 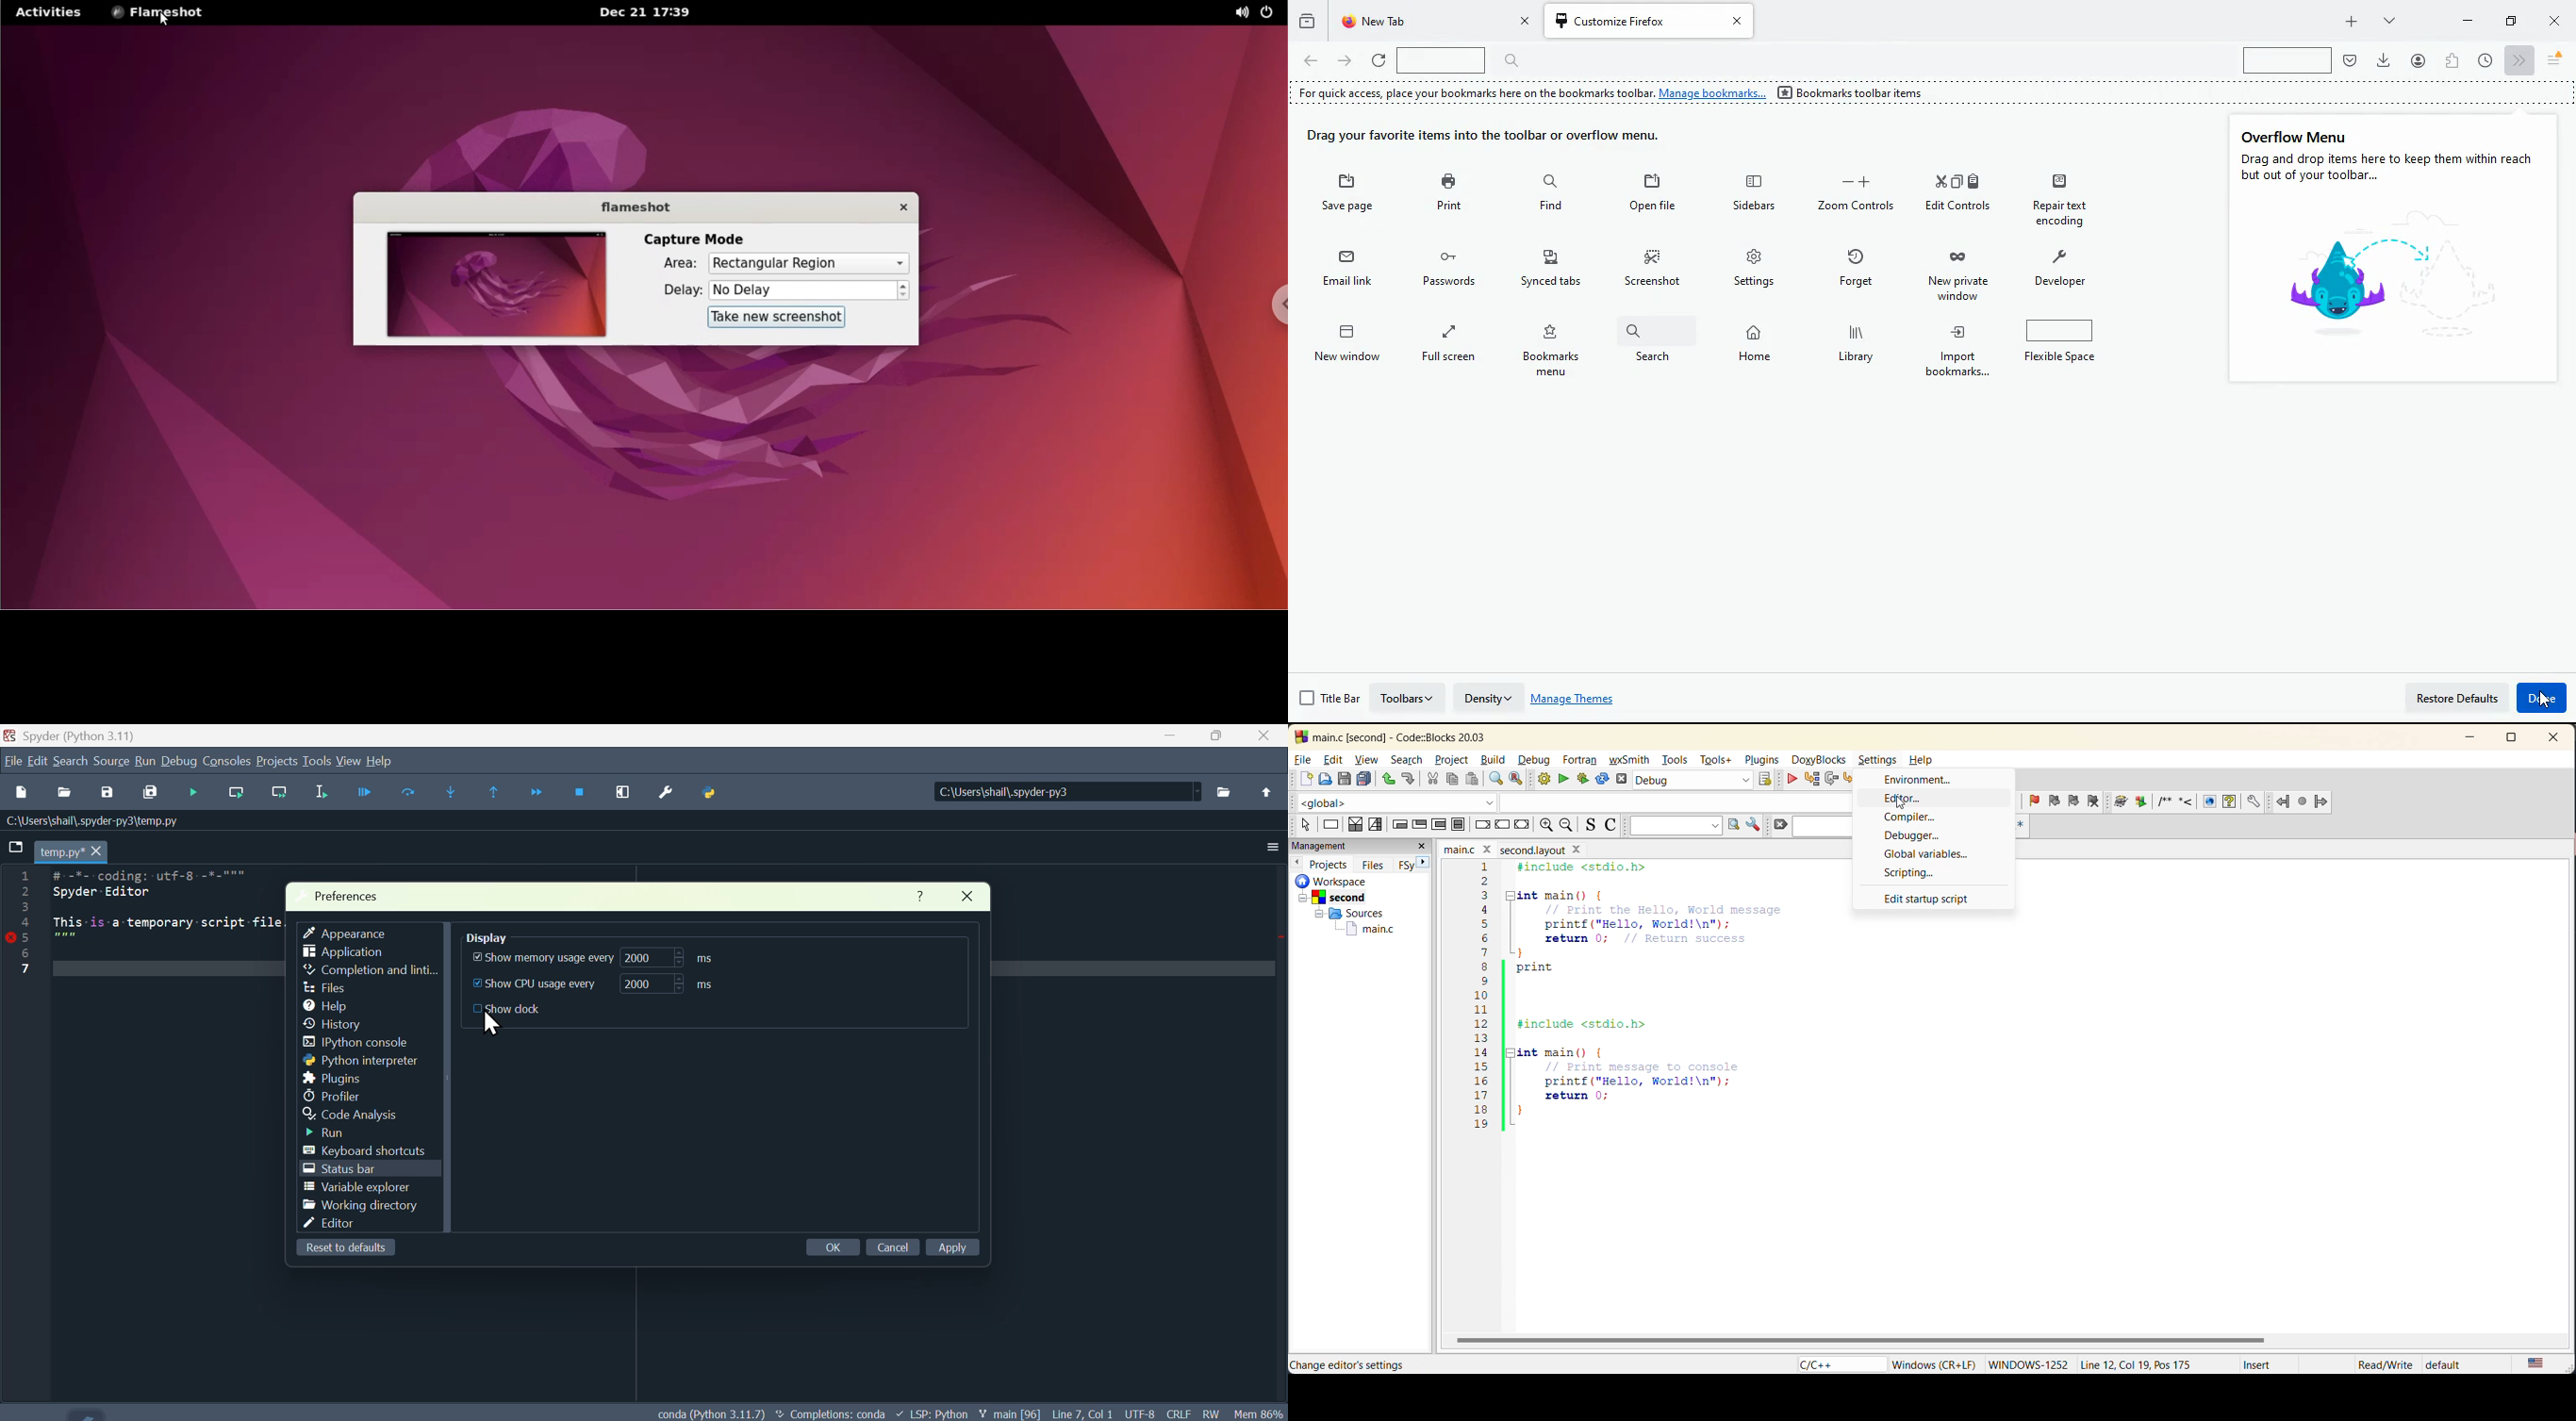 I want to click on debug, so click(x=1537, y=761).